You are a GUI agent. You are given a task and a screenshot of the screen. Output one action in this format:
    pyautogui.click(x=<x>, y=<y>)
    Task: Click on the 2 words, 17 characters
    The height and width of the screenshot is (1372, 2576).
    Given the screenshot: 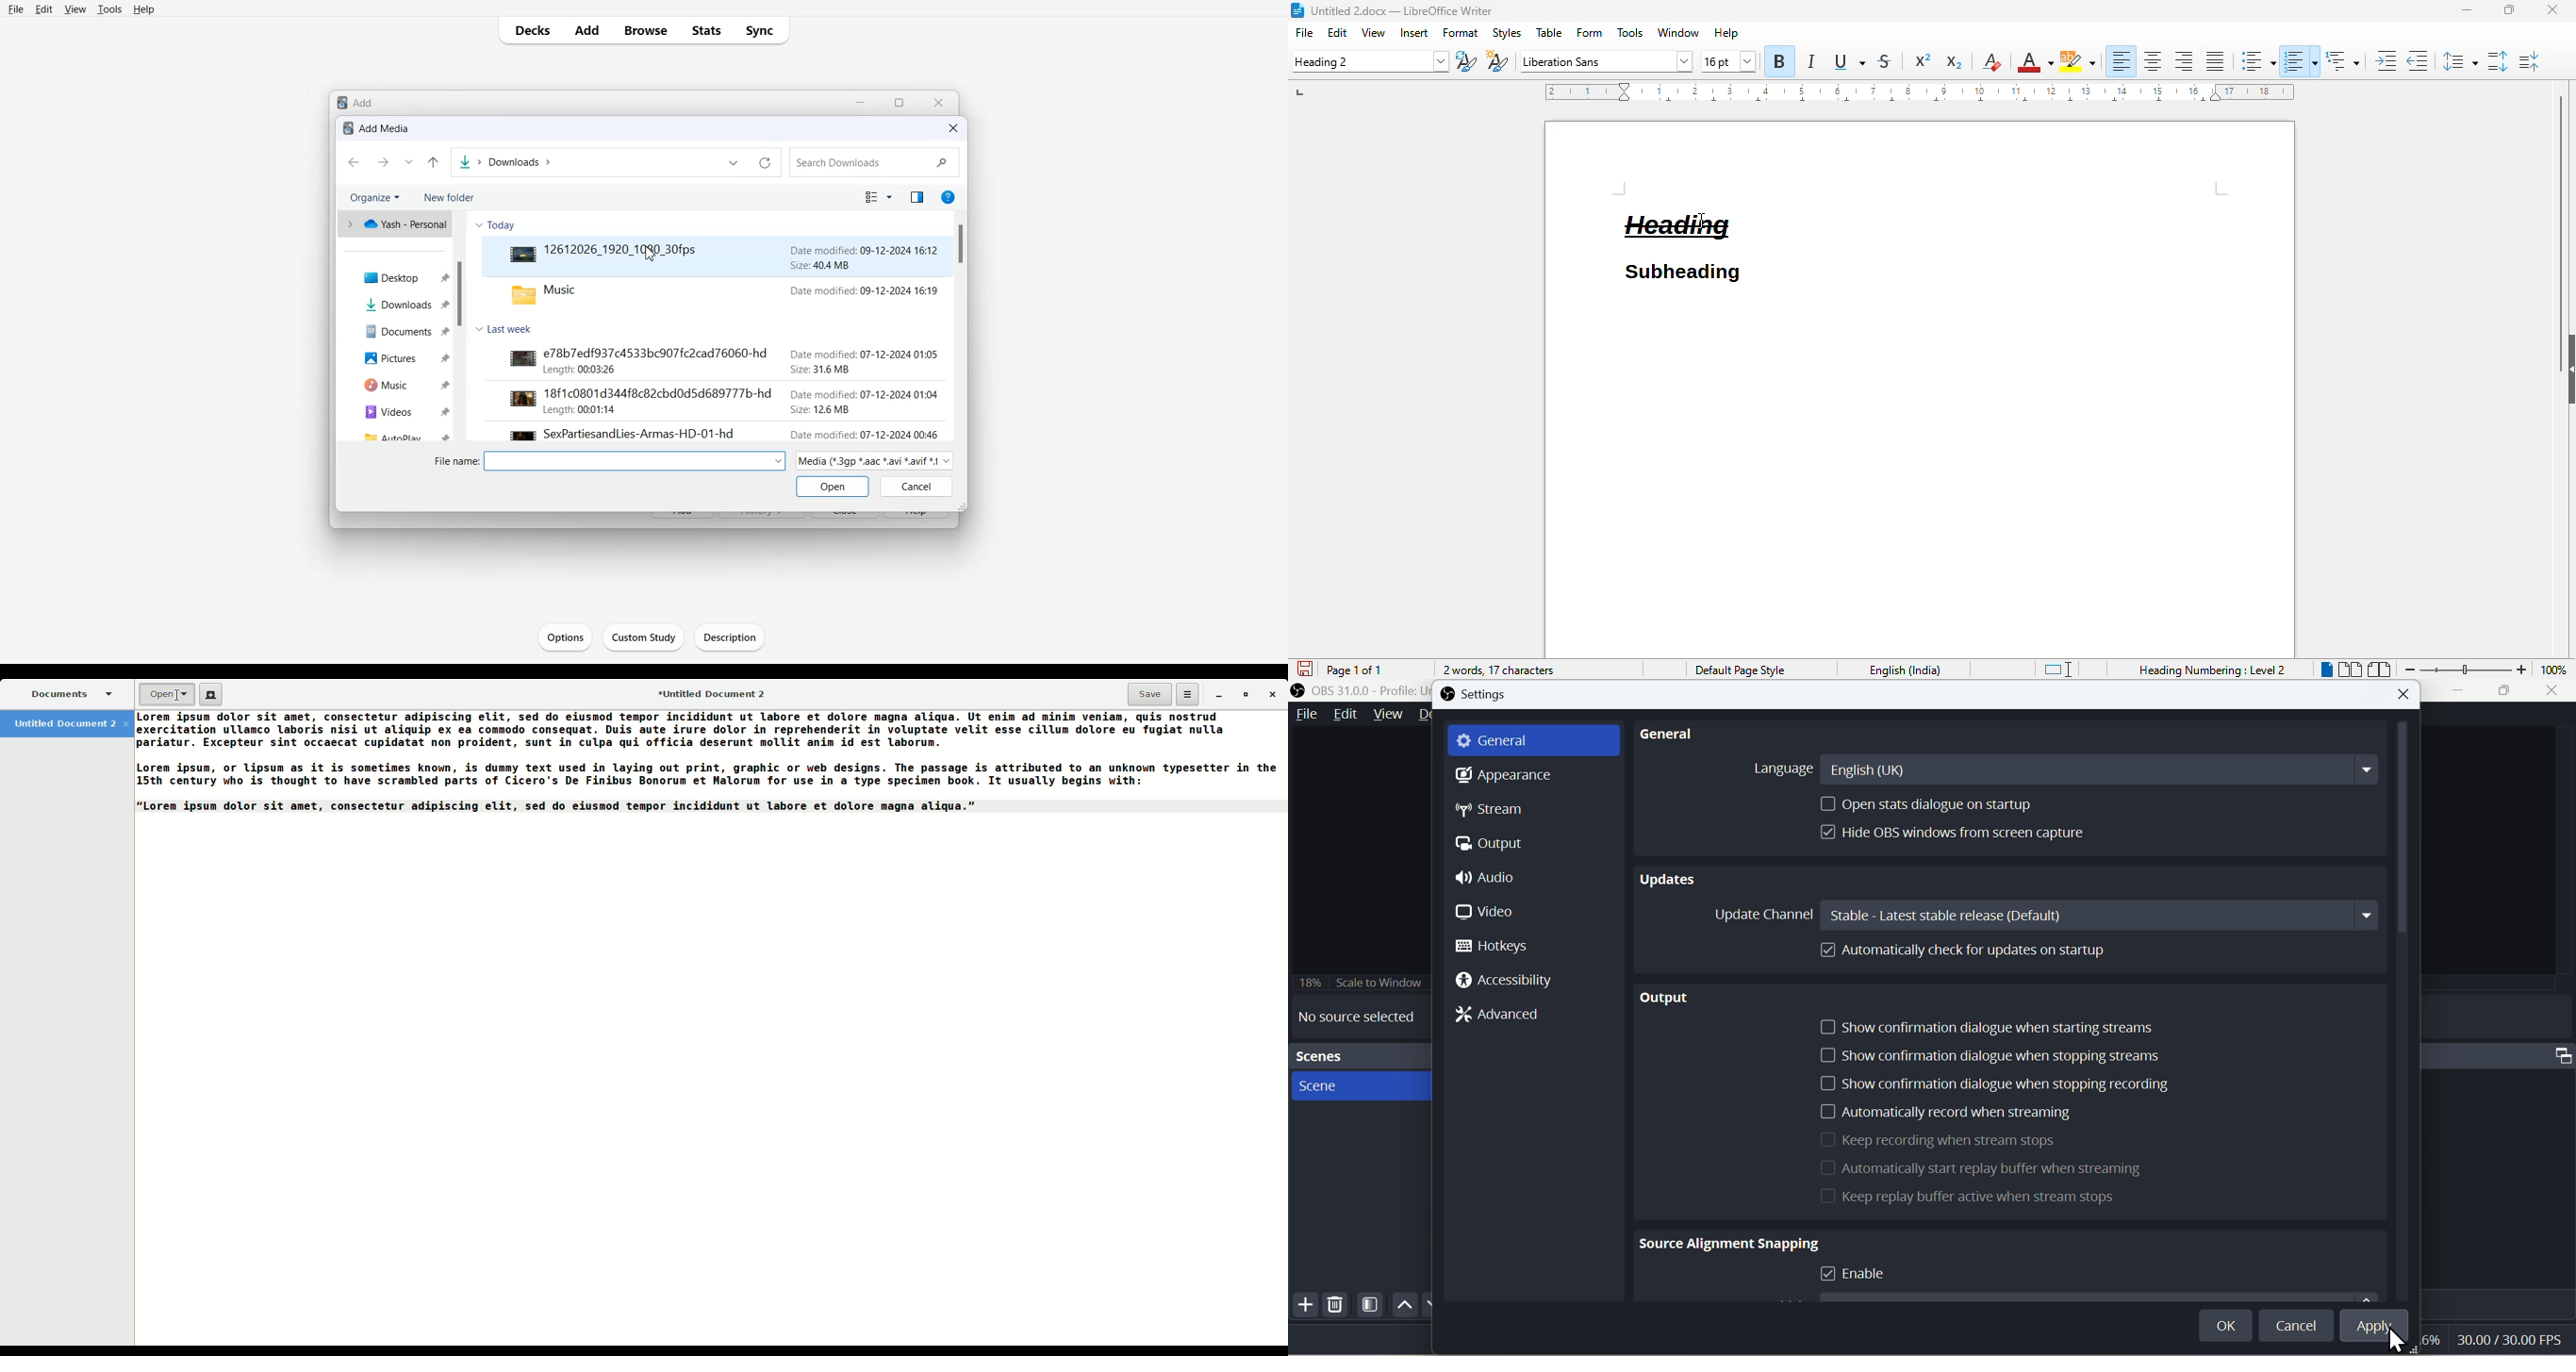 What is the action you would take?
    pyautogui.click(x=1499, y=670)
    